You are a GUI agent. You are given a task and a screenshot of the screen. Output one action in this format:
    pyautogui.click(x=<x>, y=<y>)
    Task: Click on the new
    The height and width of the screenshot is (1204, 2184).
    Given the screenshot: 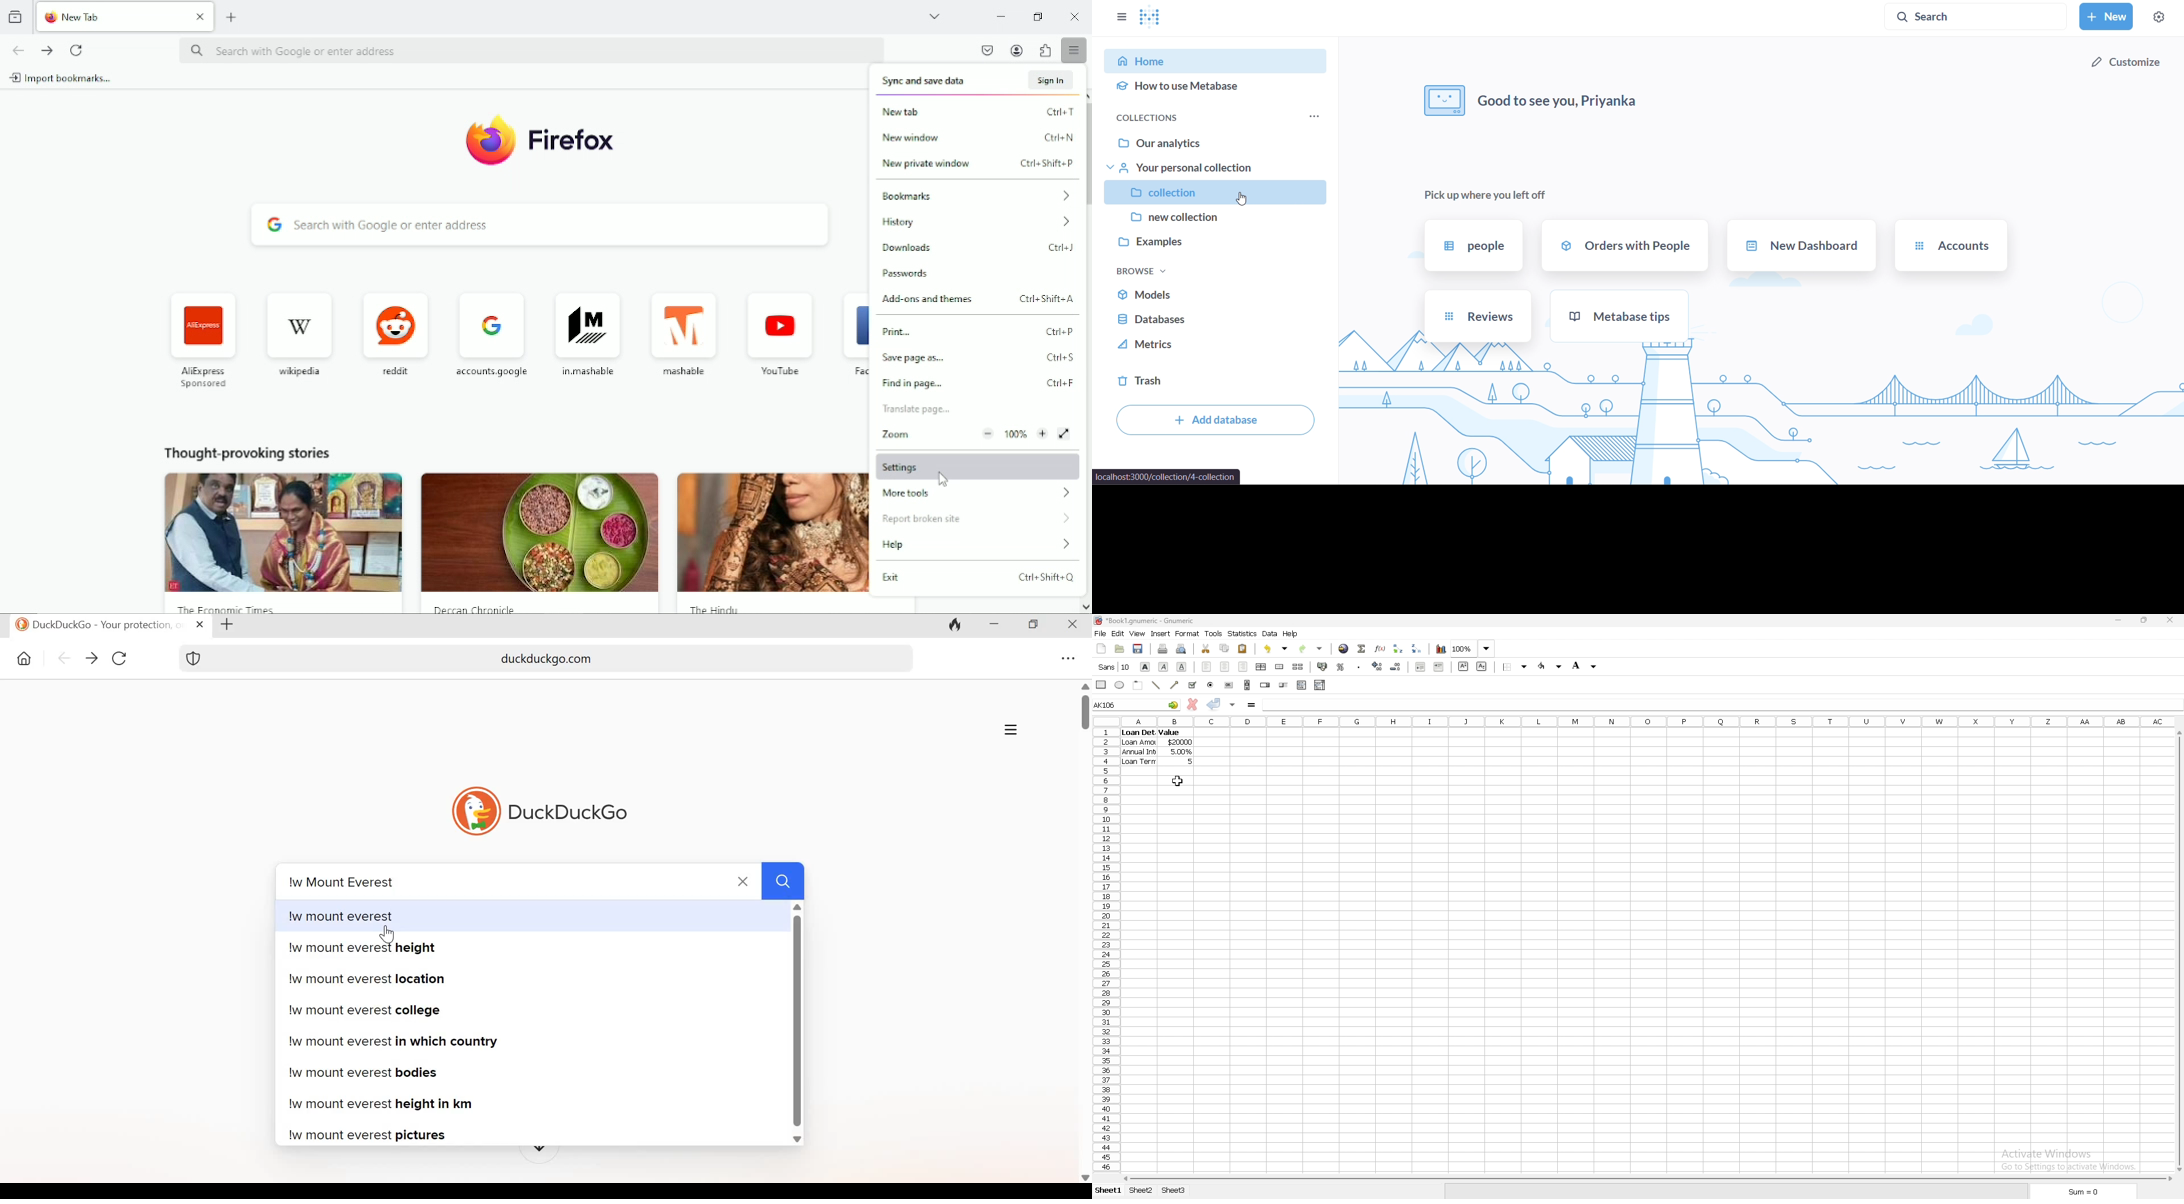 What is the action you would take?
    pyautogui.click(x=1102, y=648)
    